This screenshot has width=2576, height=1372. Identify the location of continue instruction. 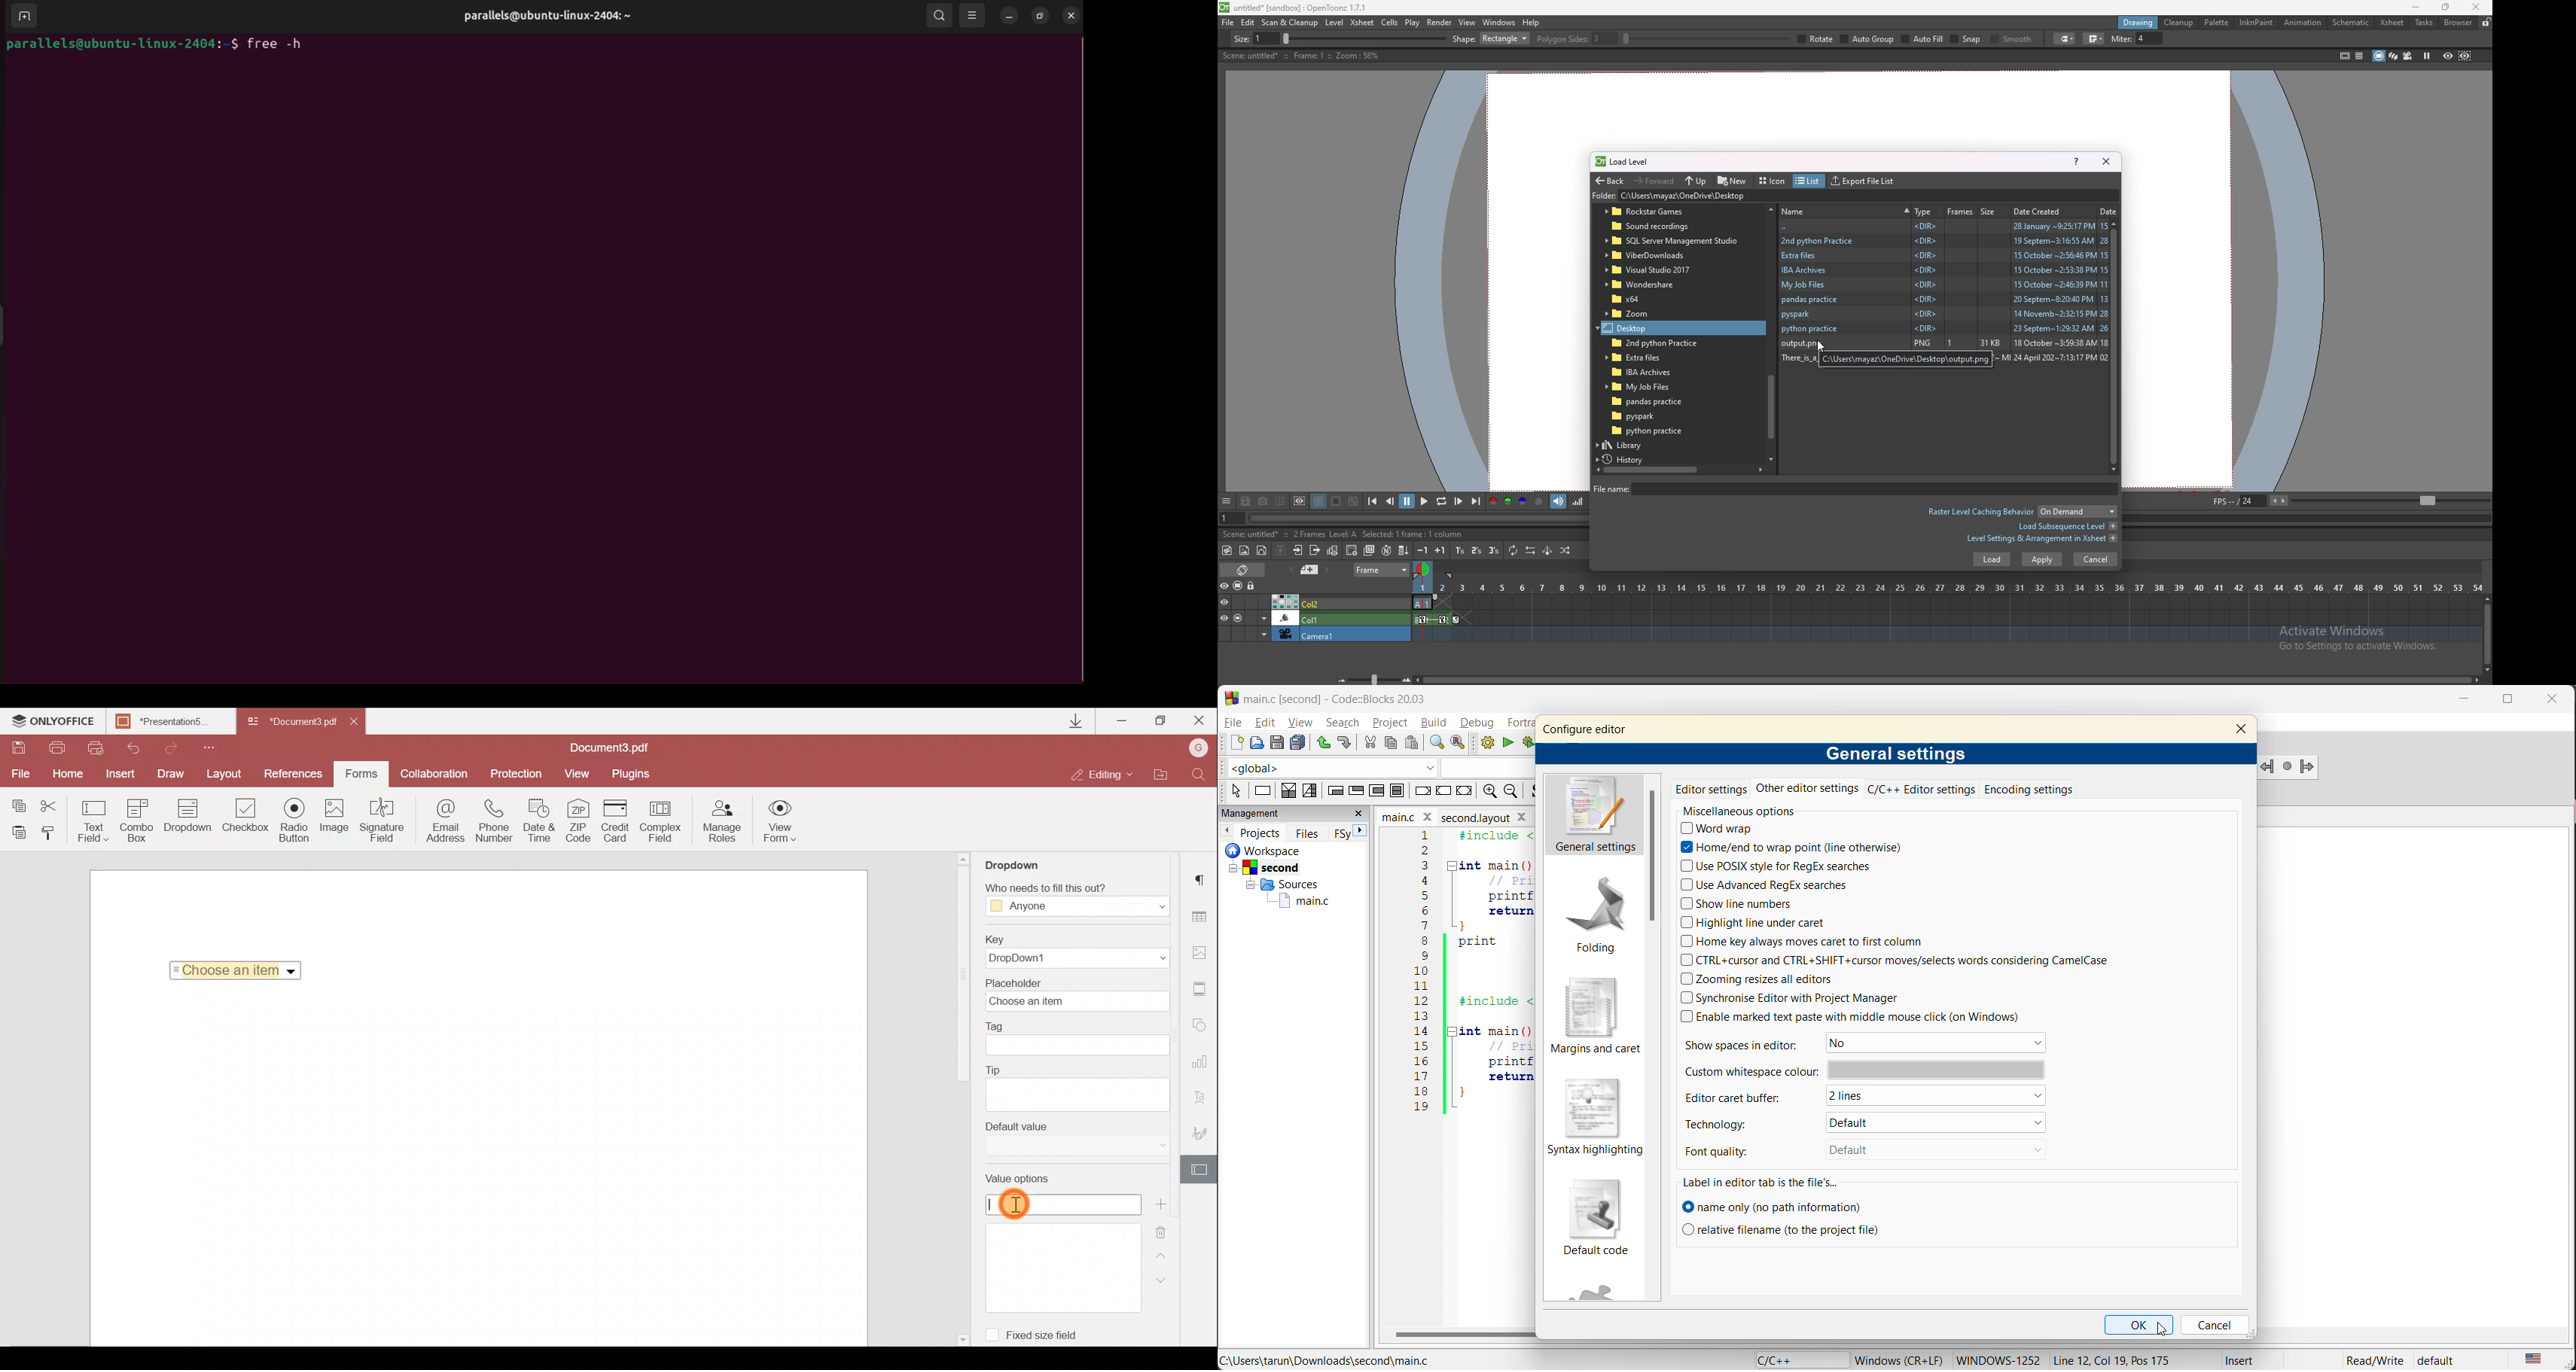
(1443, 790).